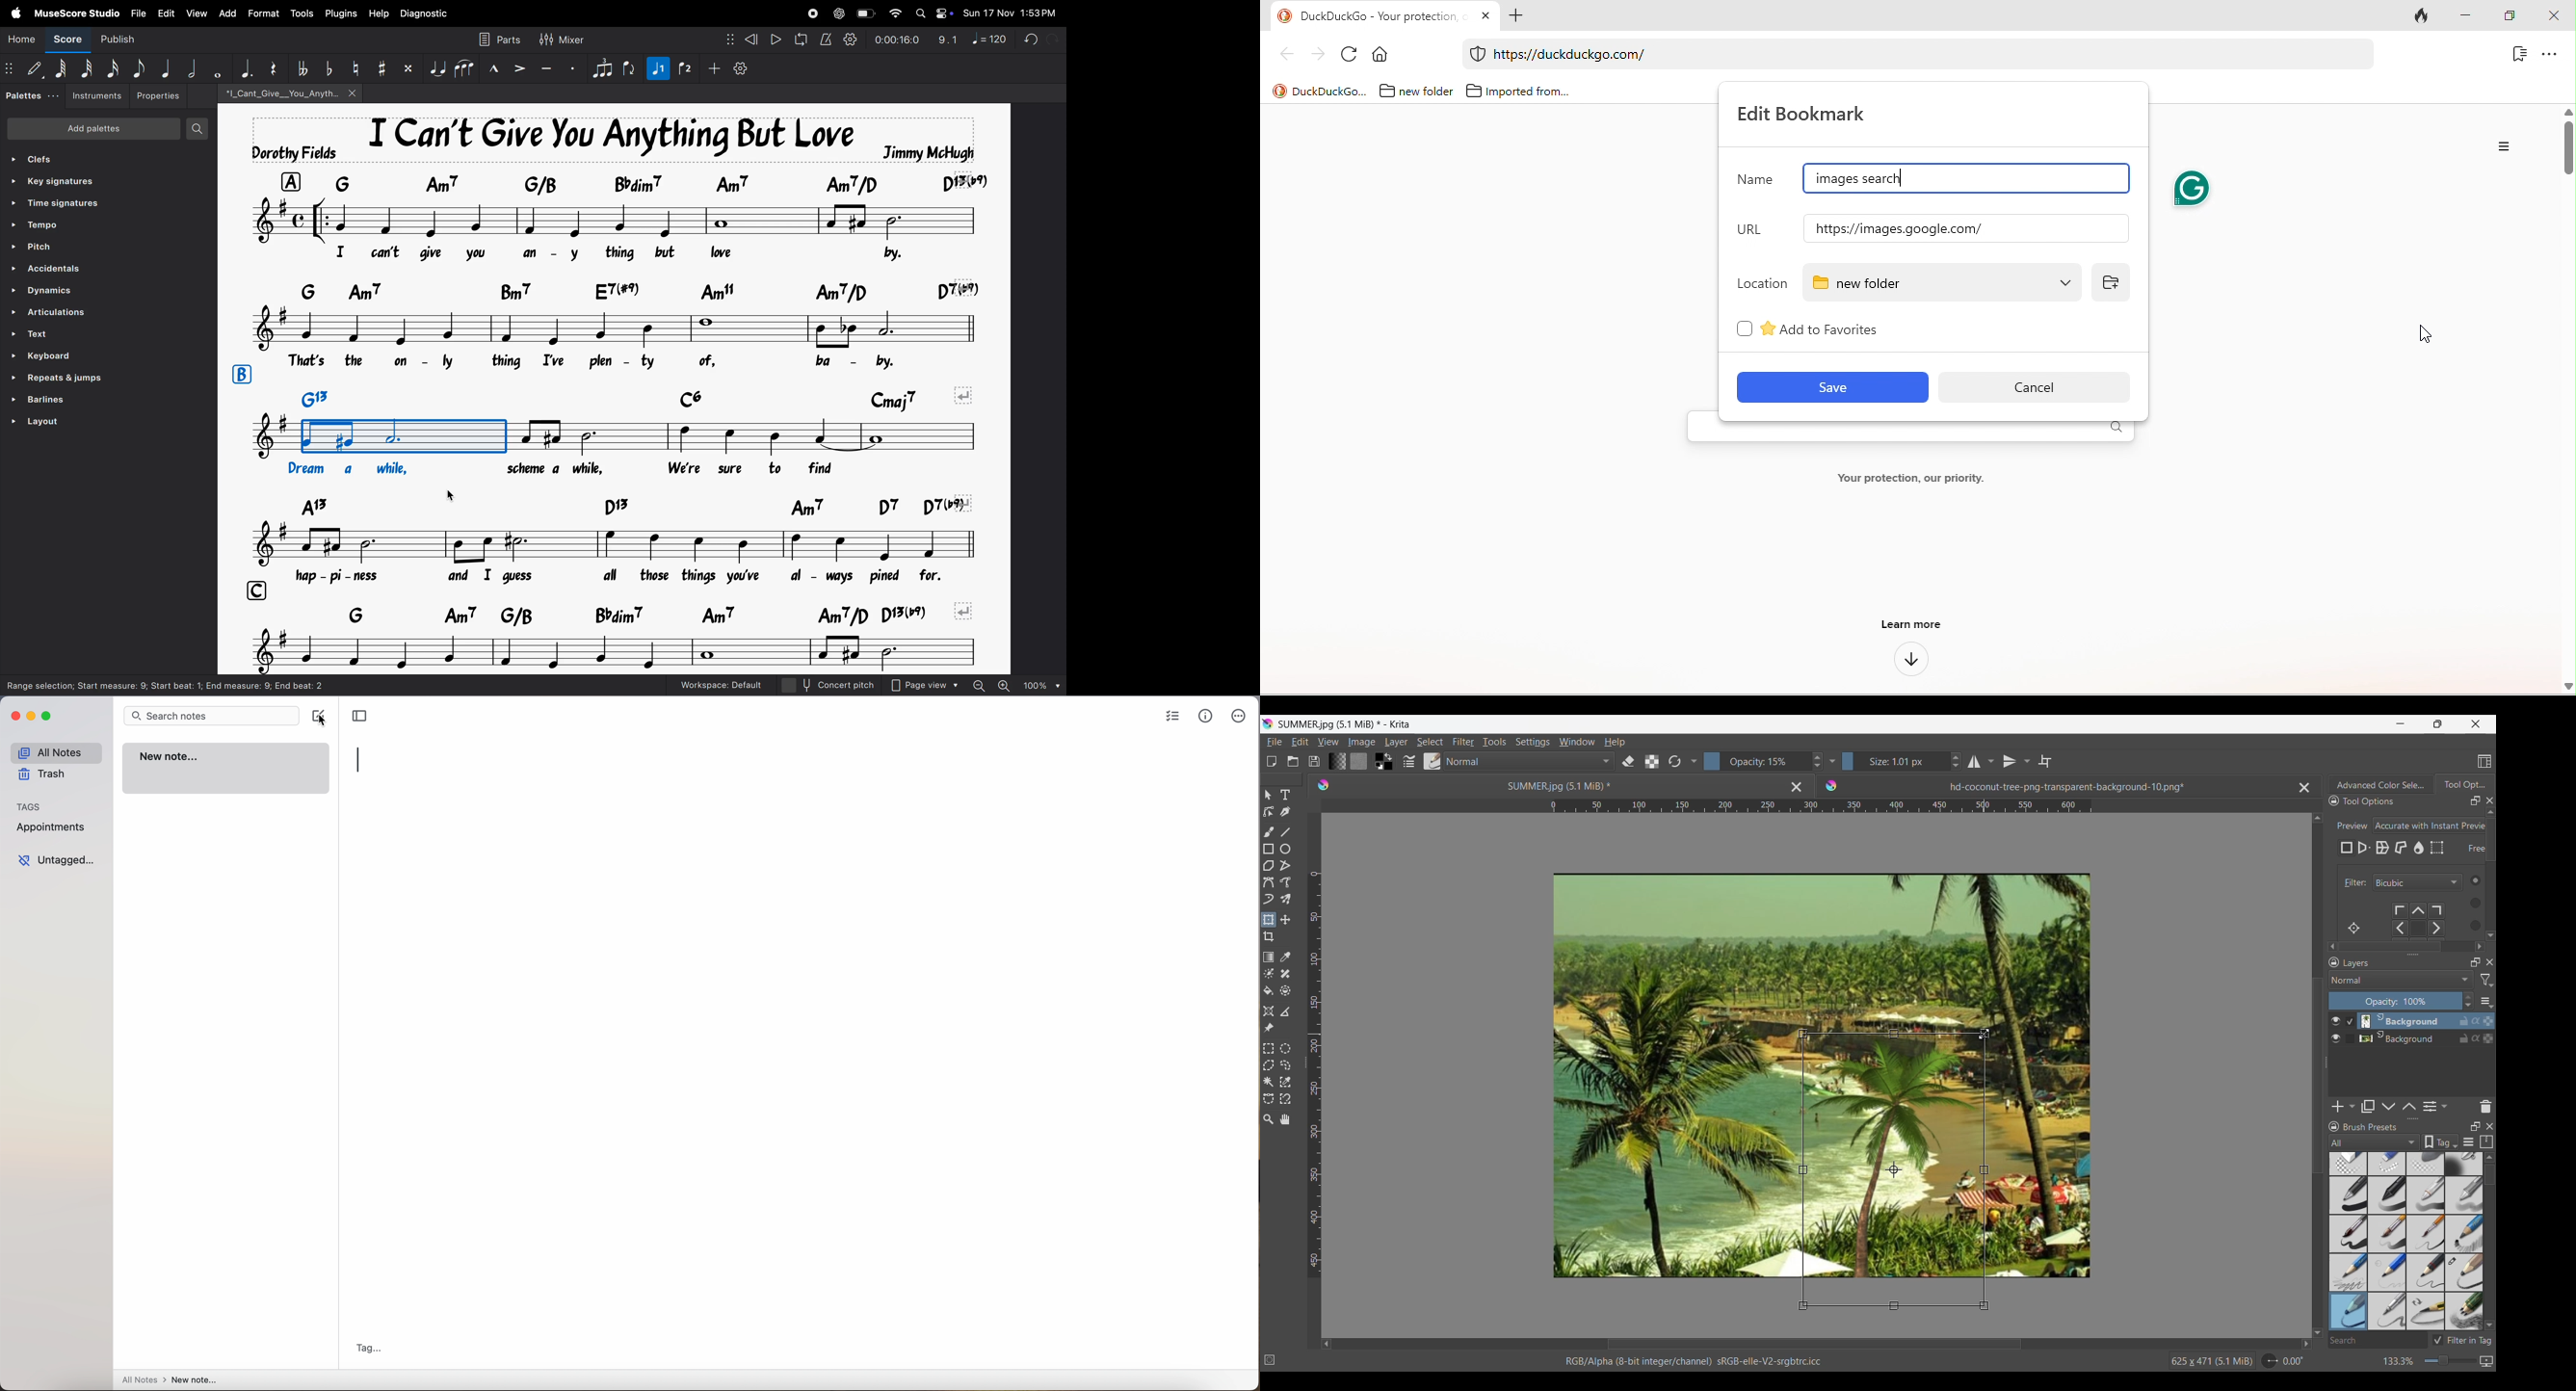 The height and width of the screenshot is (1400, 2576). Describe the element at coordinates (2487, 1001) in the screenshot. I see `Thumbnail size options` at that location.